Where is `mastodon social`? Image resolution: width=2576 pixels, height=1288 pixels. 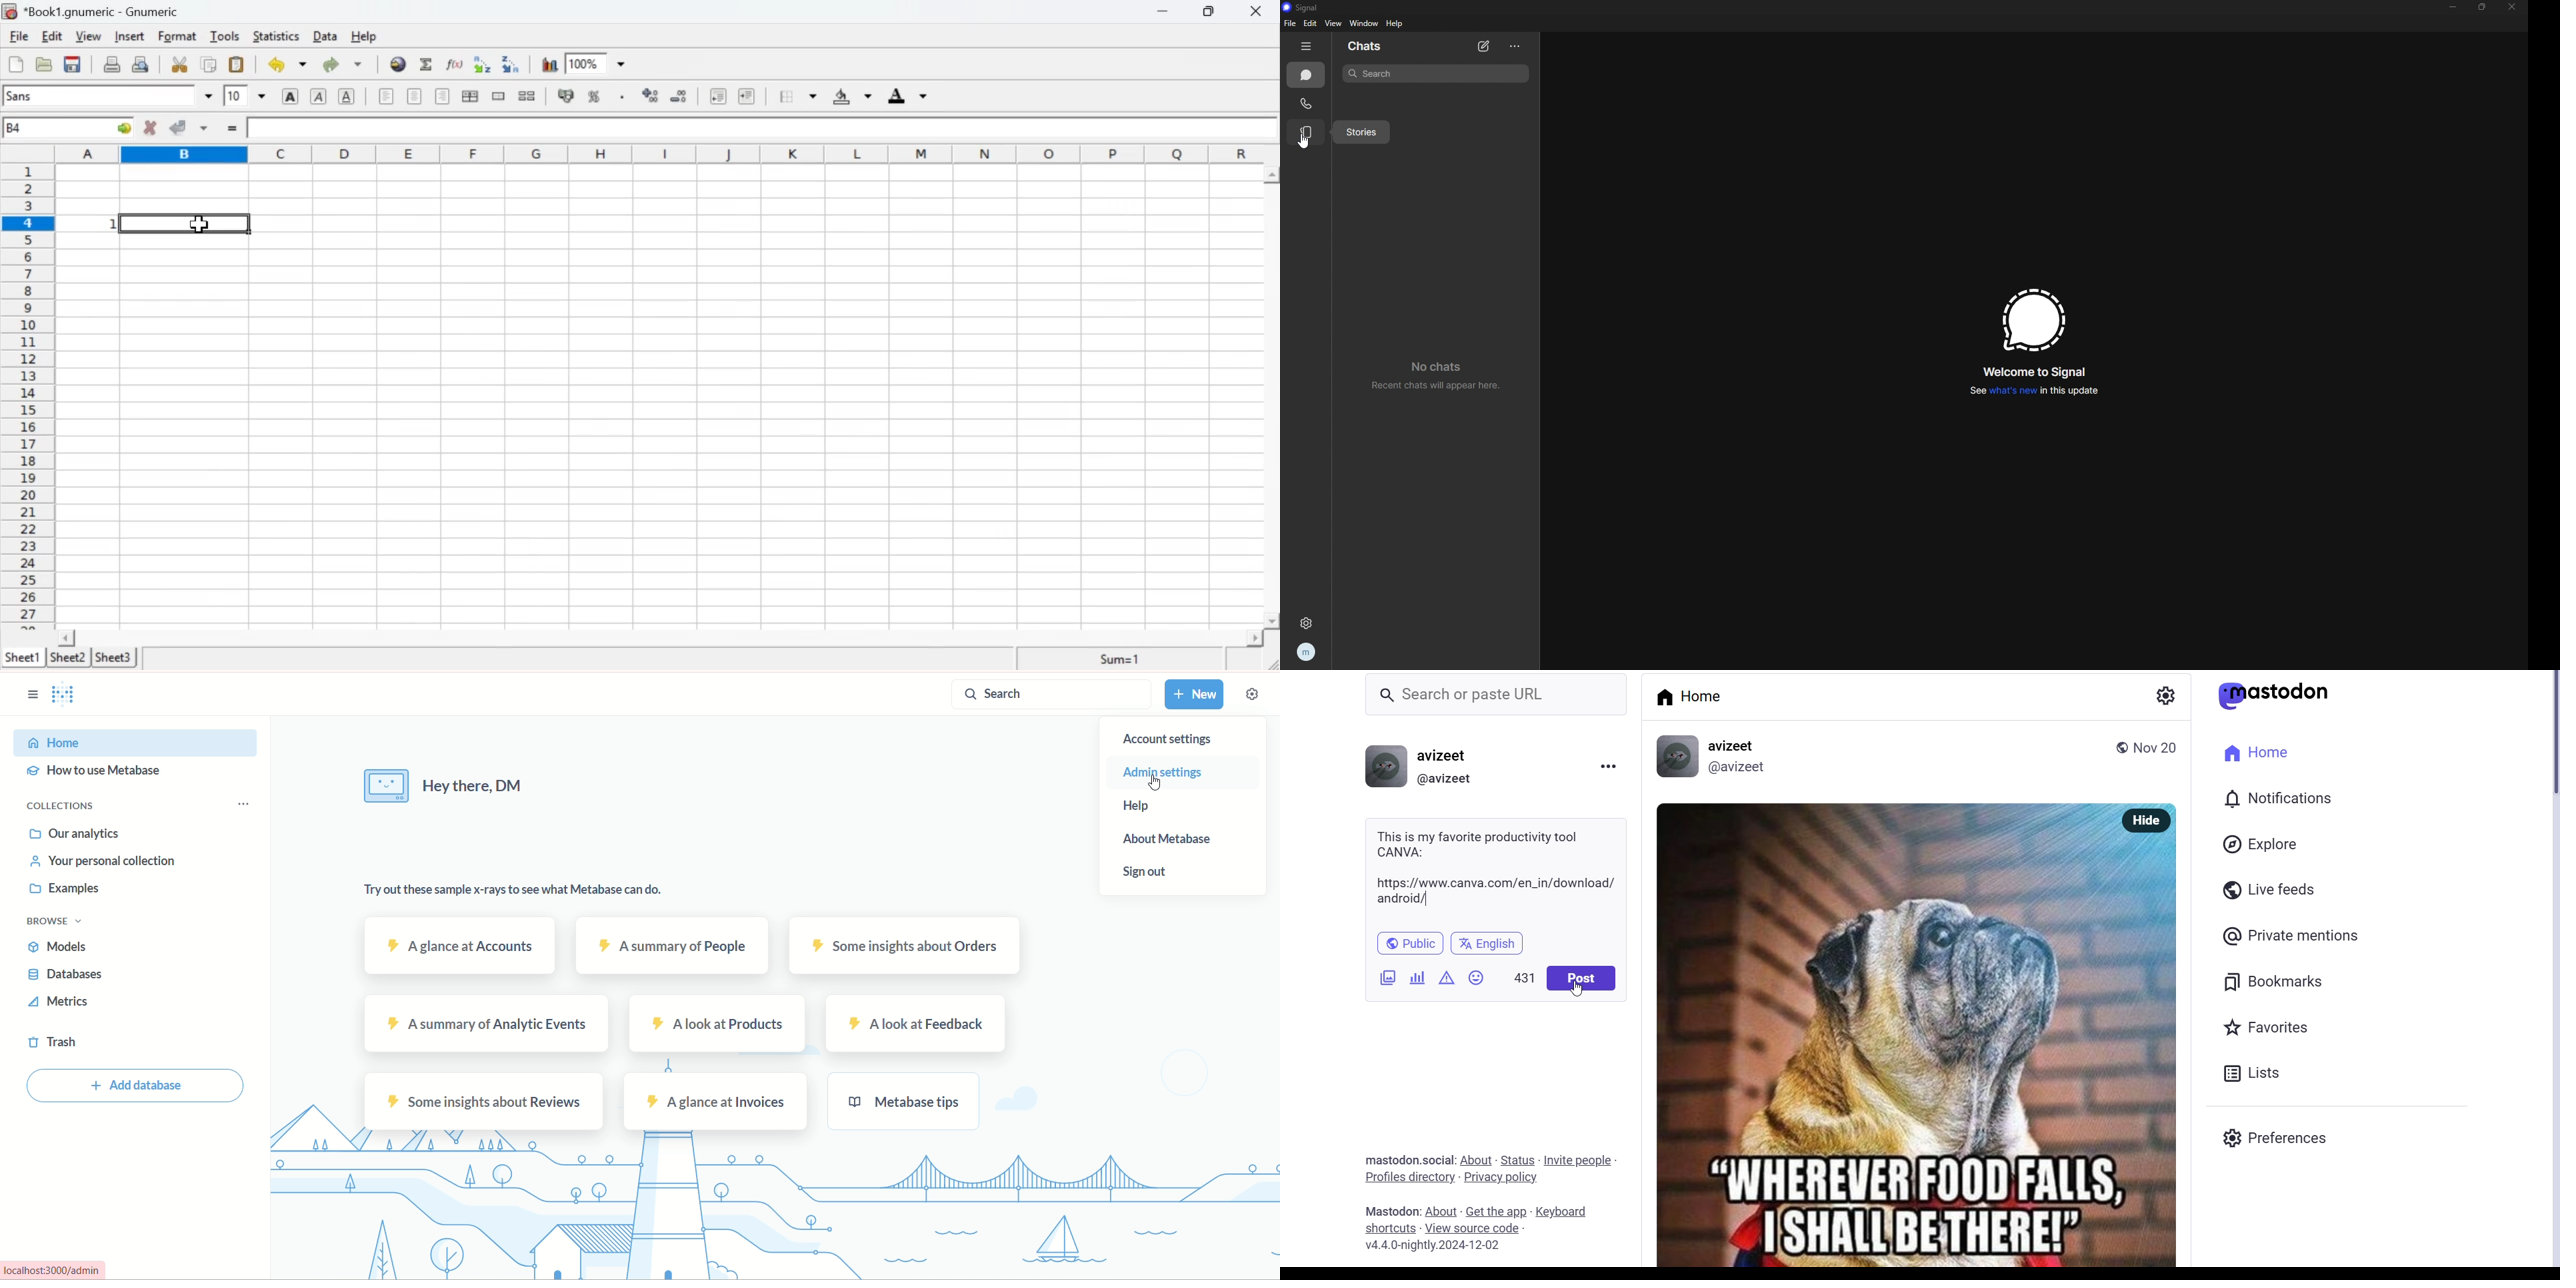
mastodon social is located at coordinates (1392, 1161).